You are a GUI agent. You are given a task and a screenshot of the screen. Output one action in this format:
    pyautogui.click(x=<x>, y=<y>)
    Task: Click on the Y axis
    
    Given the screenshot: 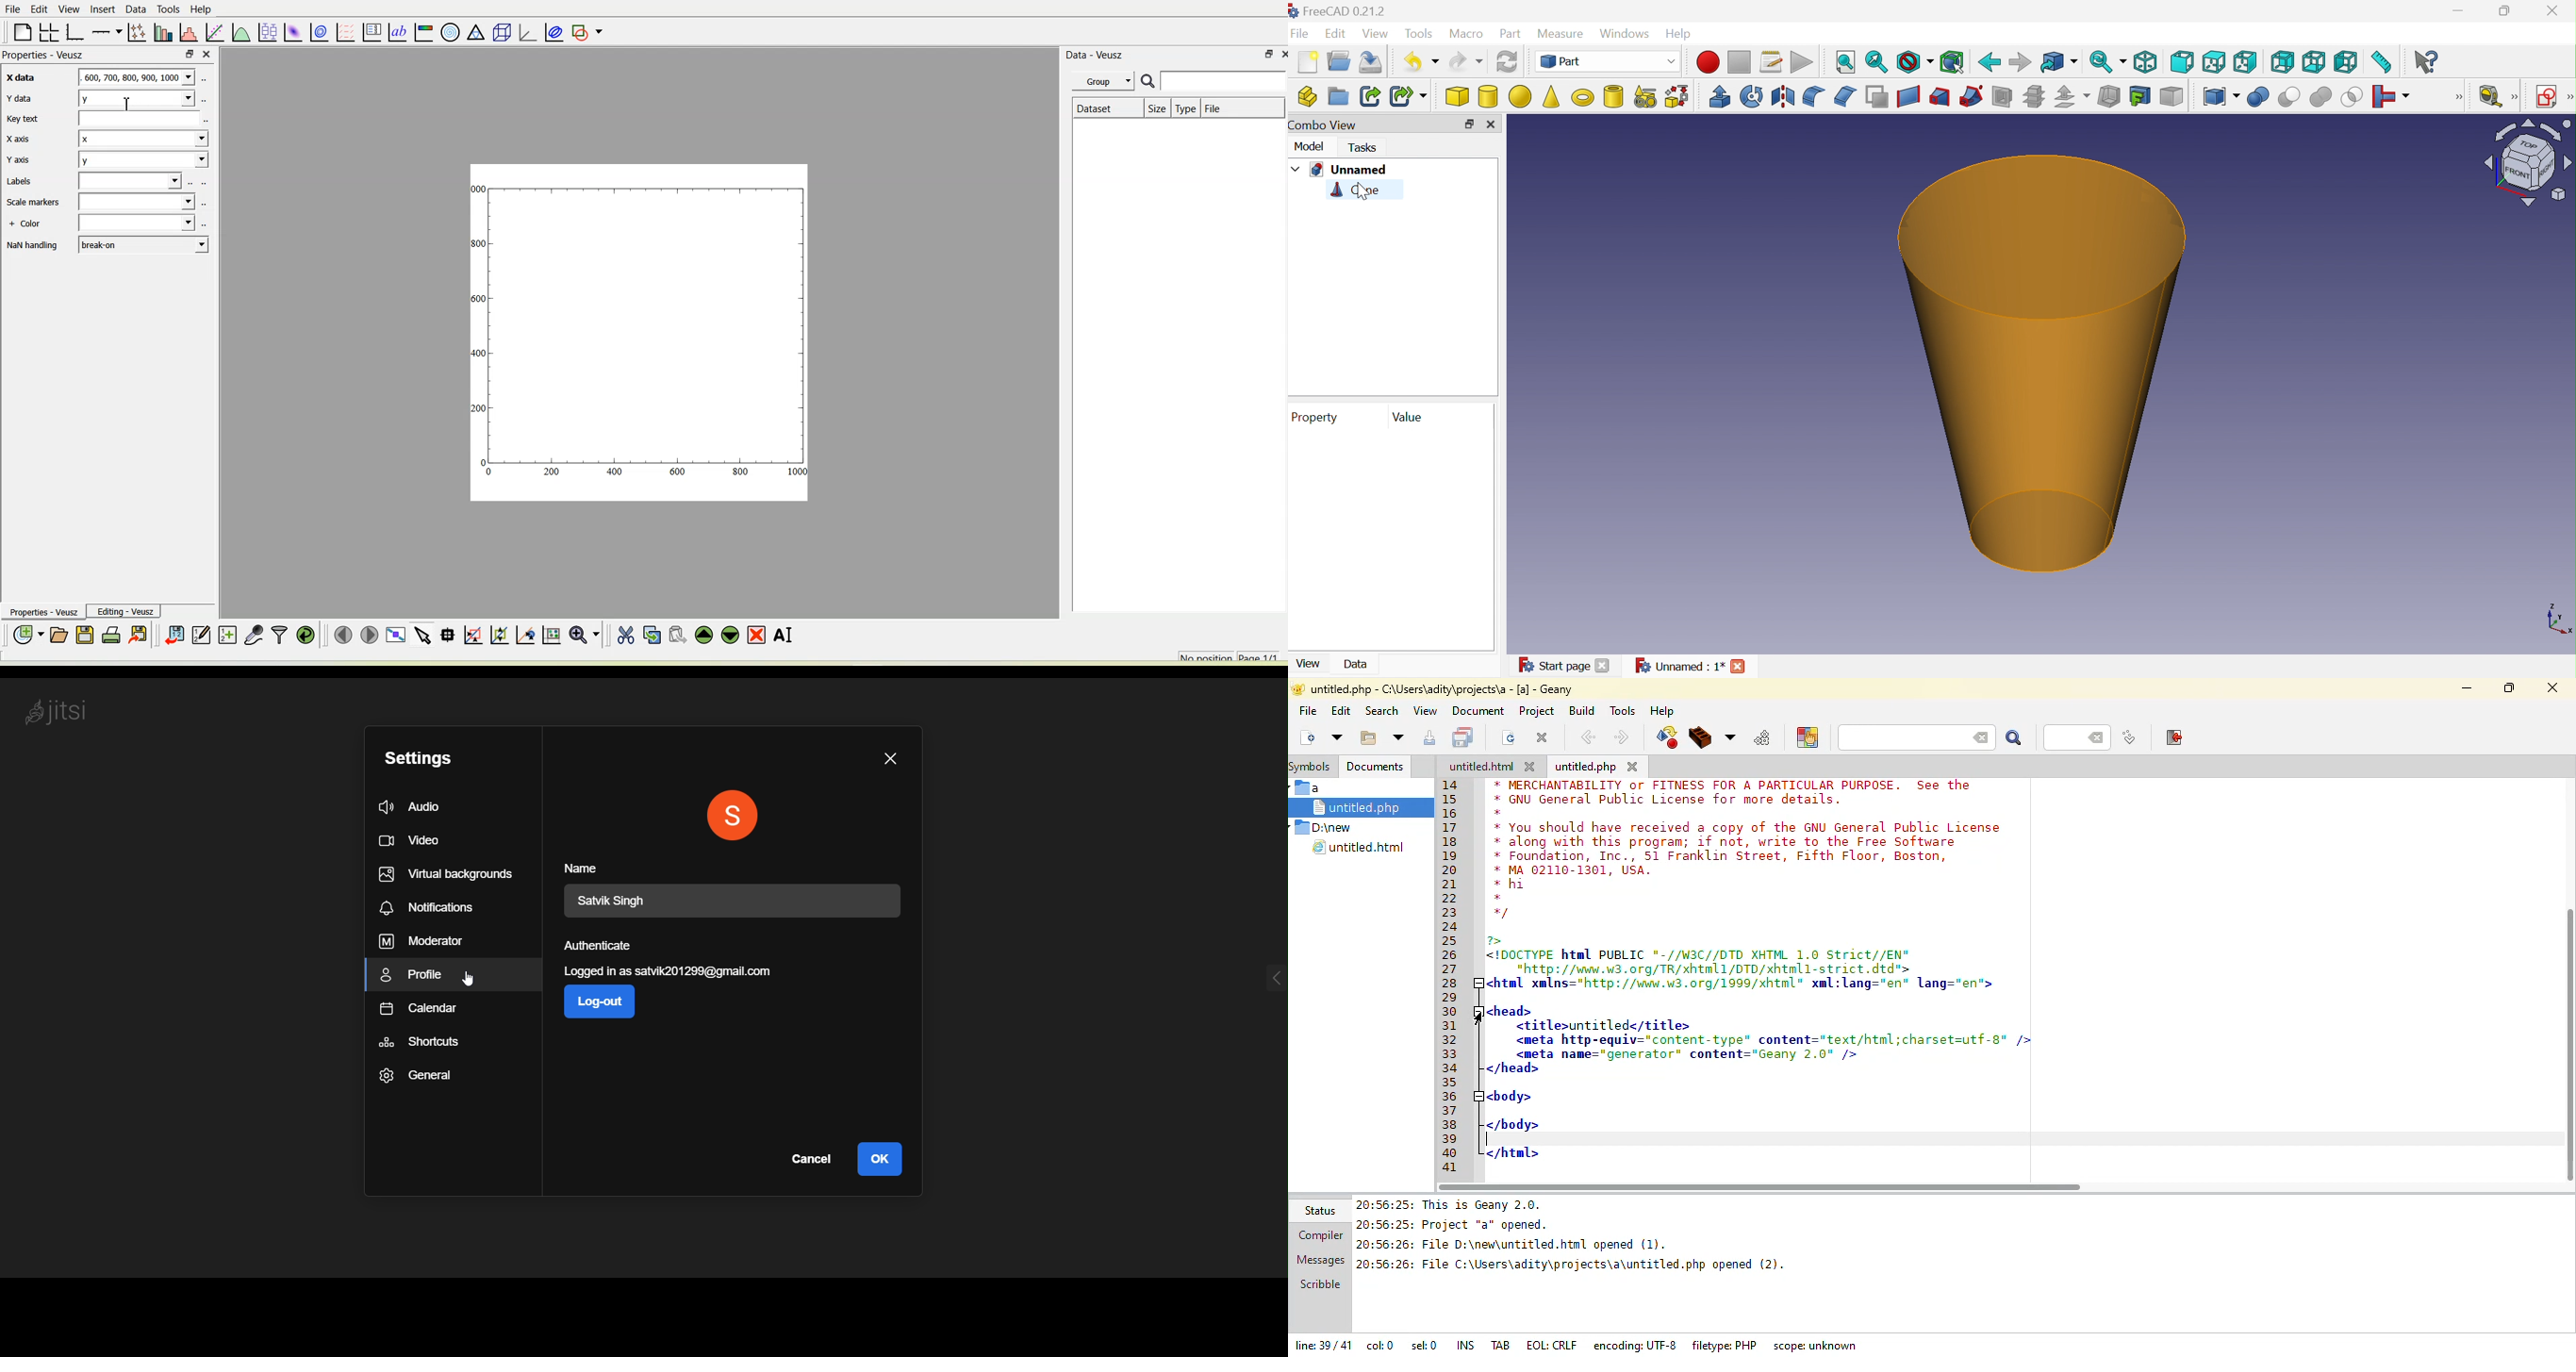 What is the action you would take?
    pyautogui.click(x=20, y=159)
    